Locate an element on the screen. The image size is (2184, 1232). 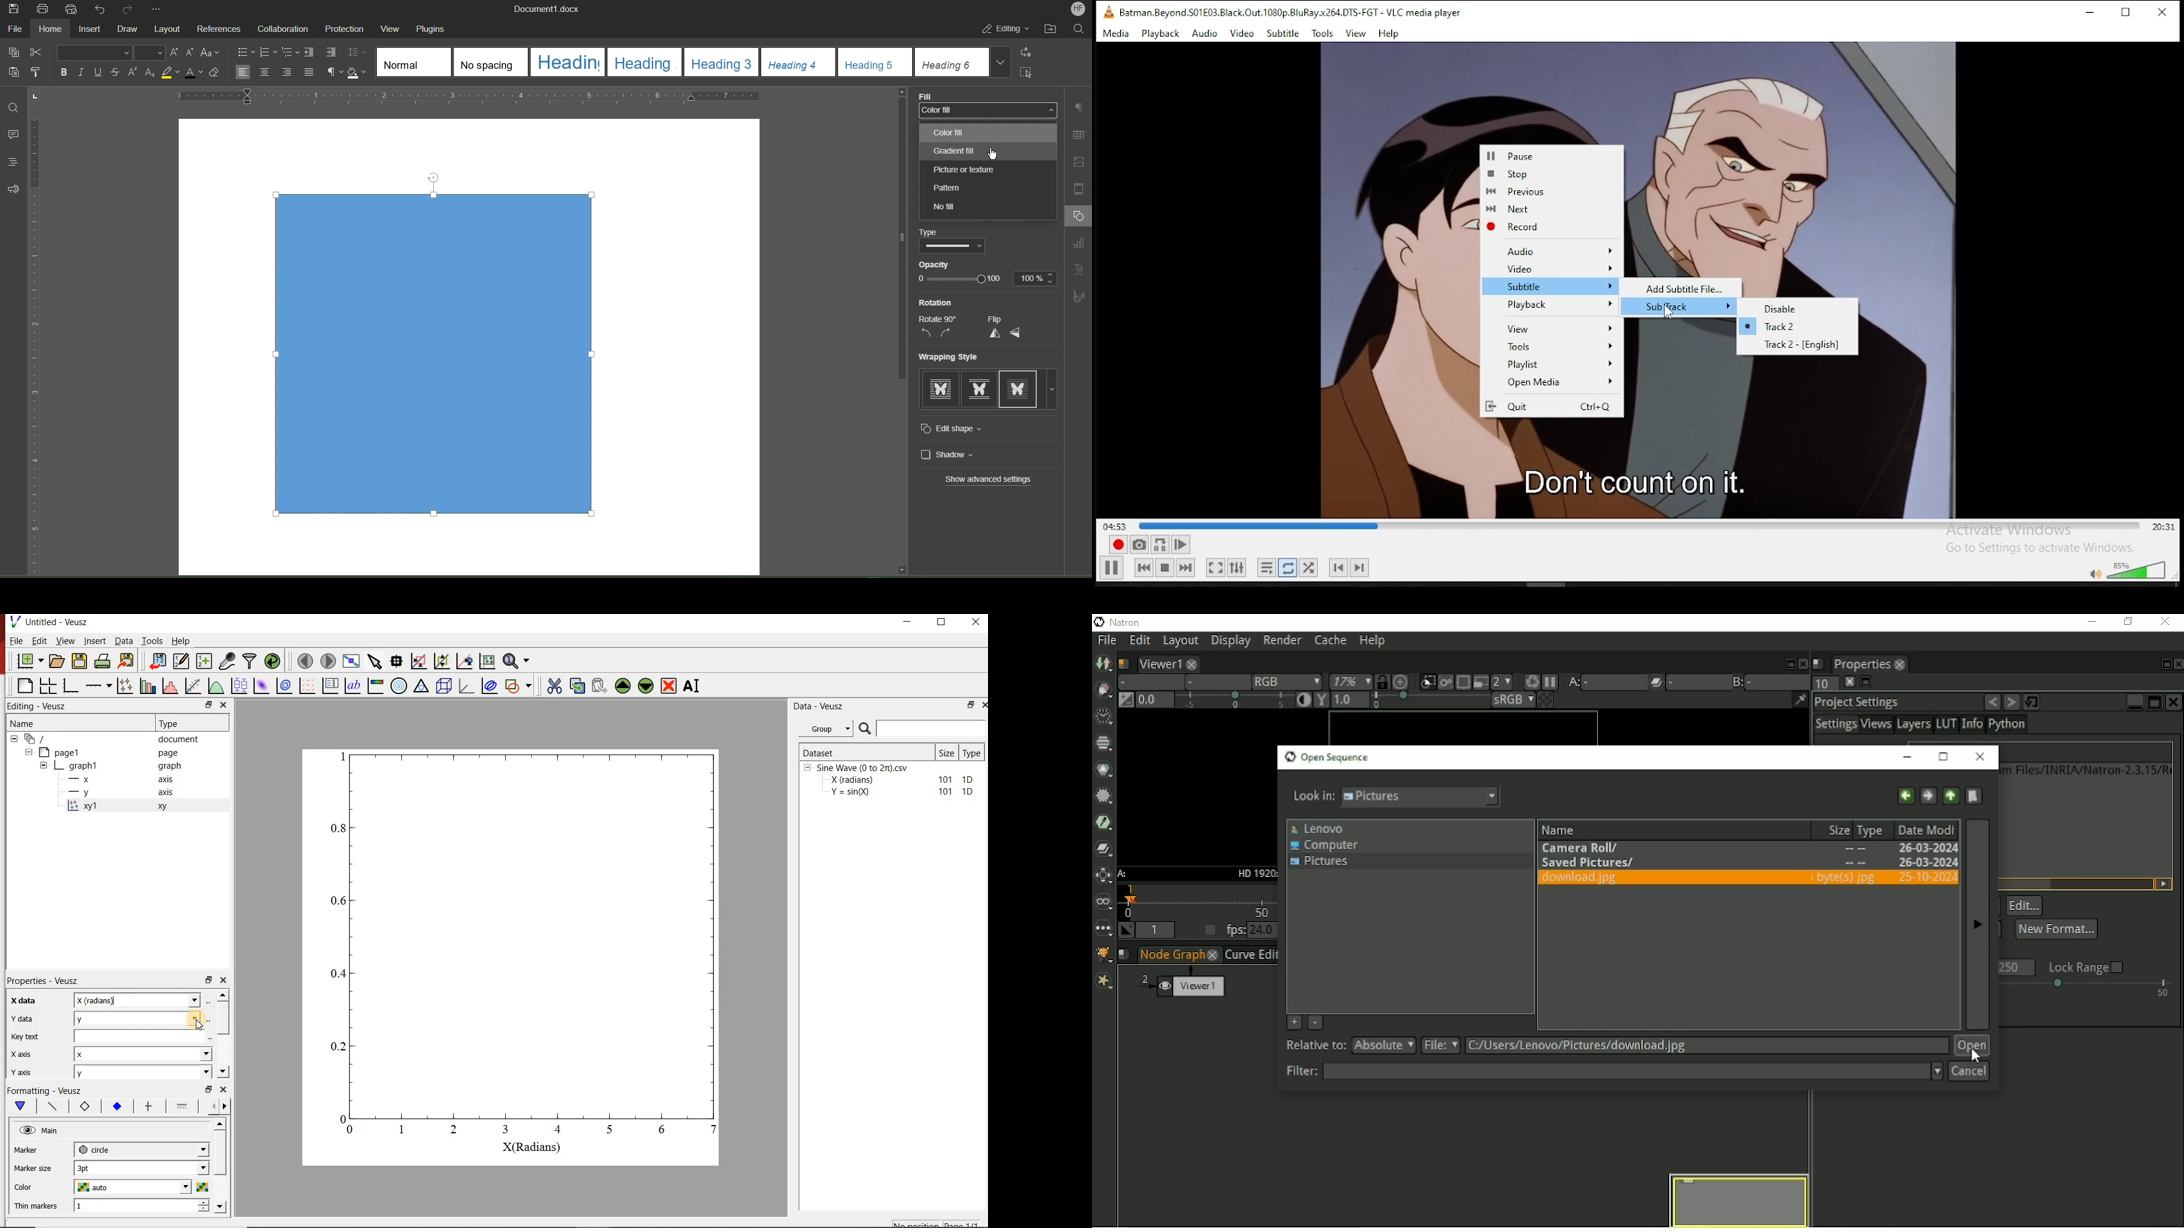
More Headings is located at coordinates (1002, 63).